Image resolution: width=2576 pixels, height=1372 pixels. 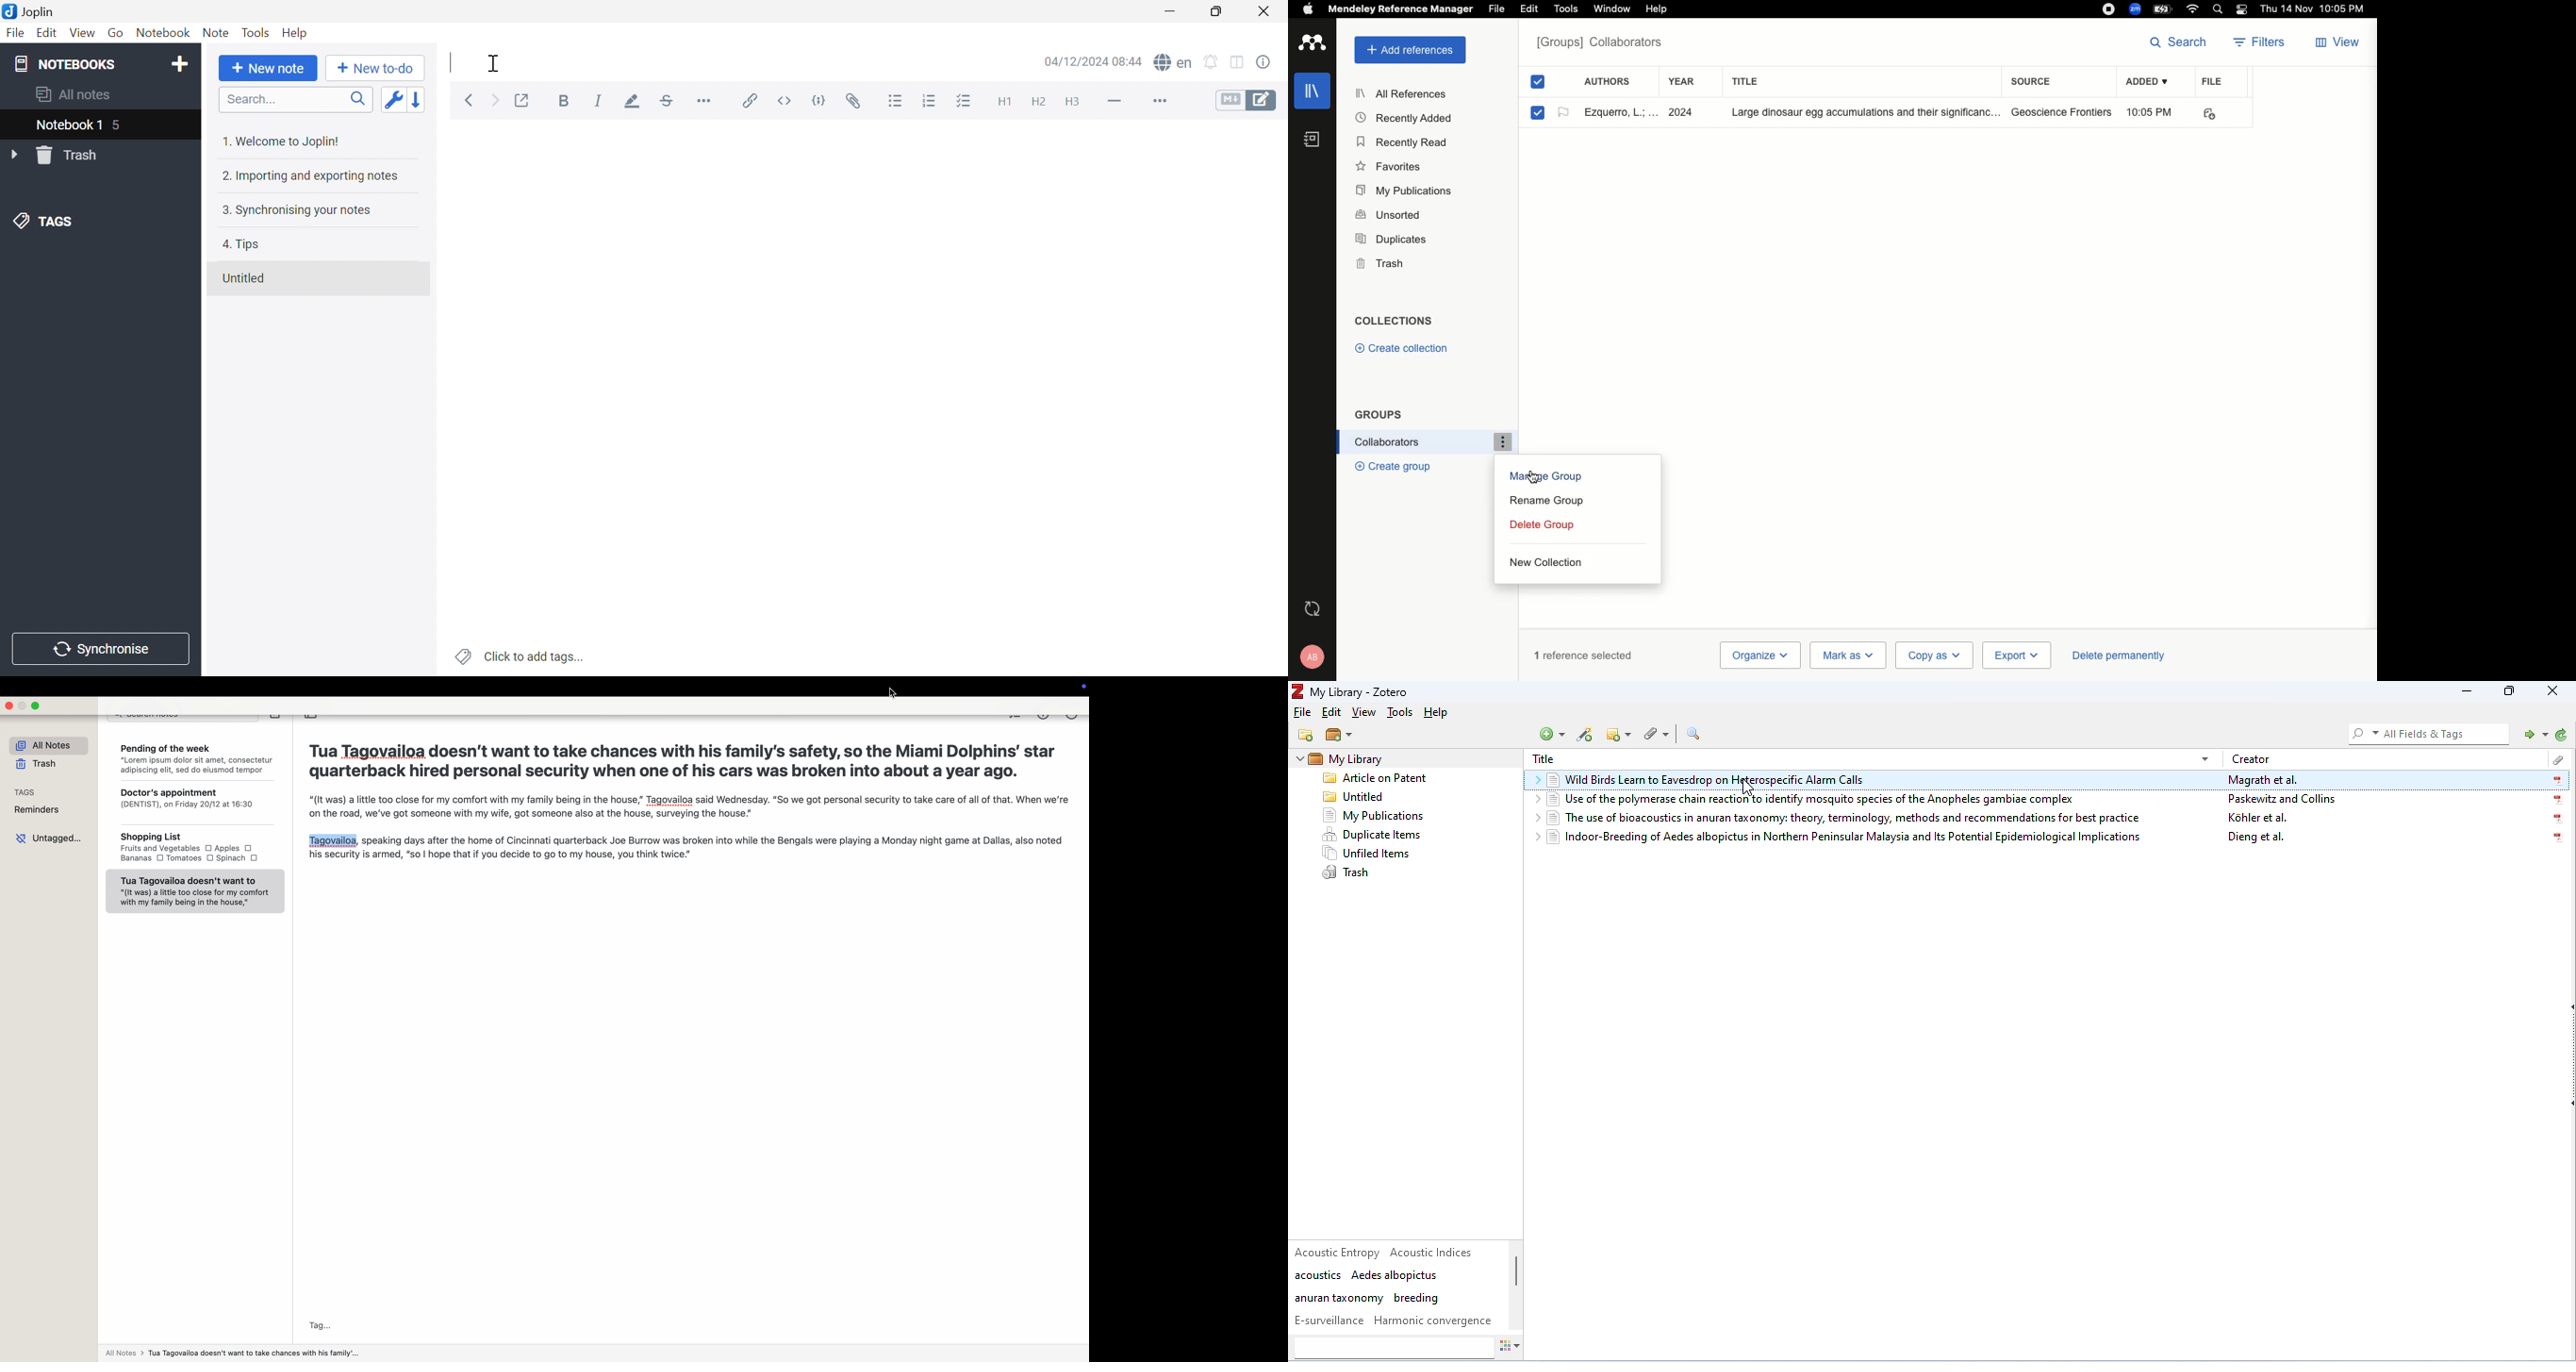 What do you see at coordinates (468, 101) in the screenshot?
I see `Back` at bounding box center [468, 101].